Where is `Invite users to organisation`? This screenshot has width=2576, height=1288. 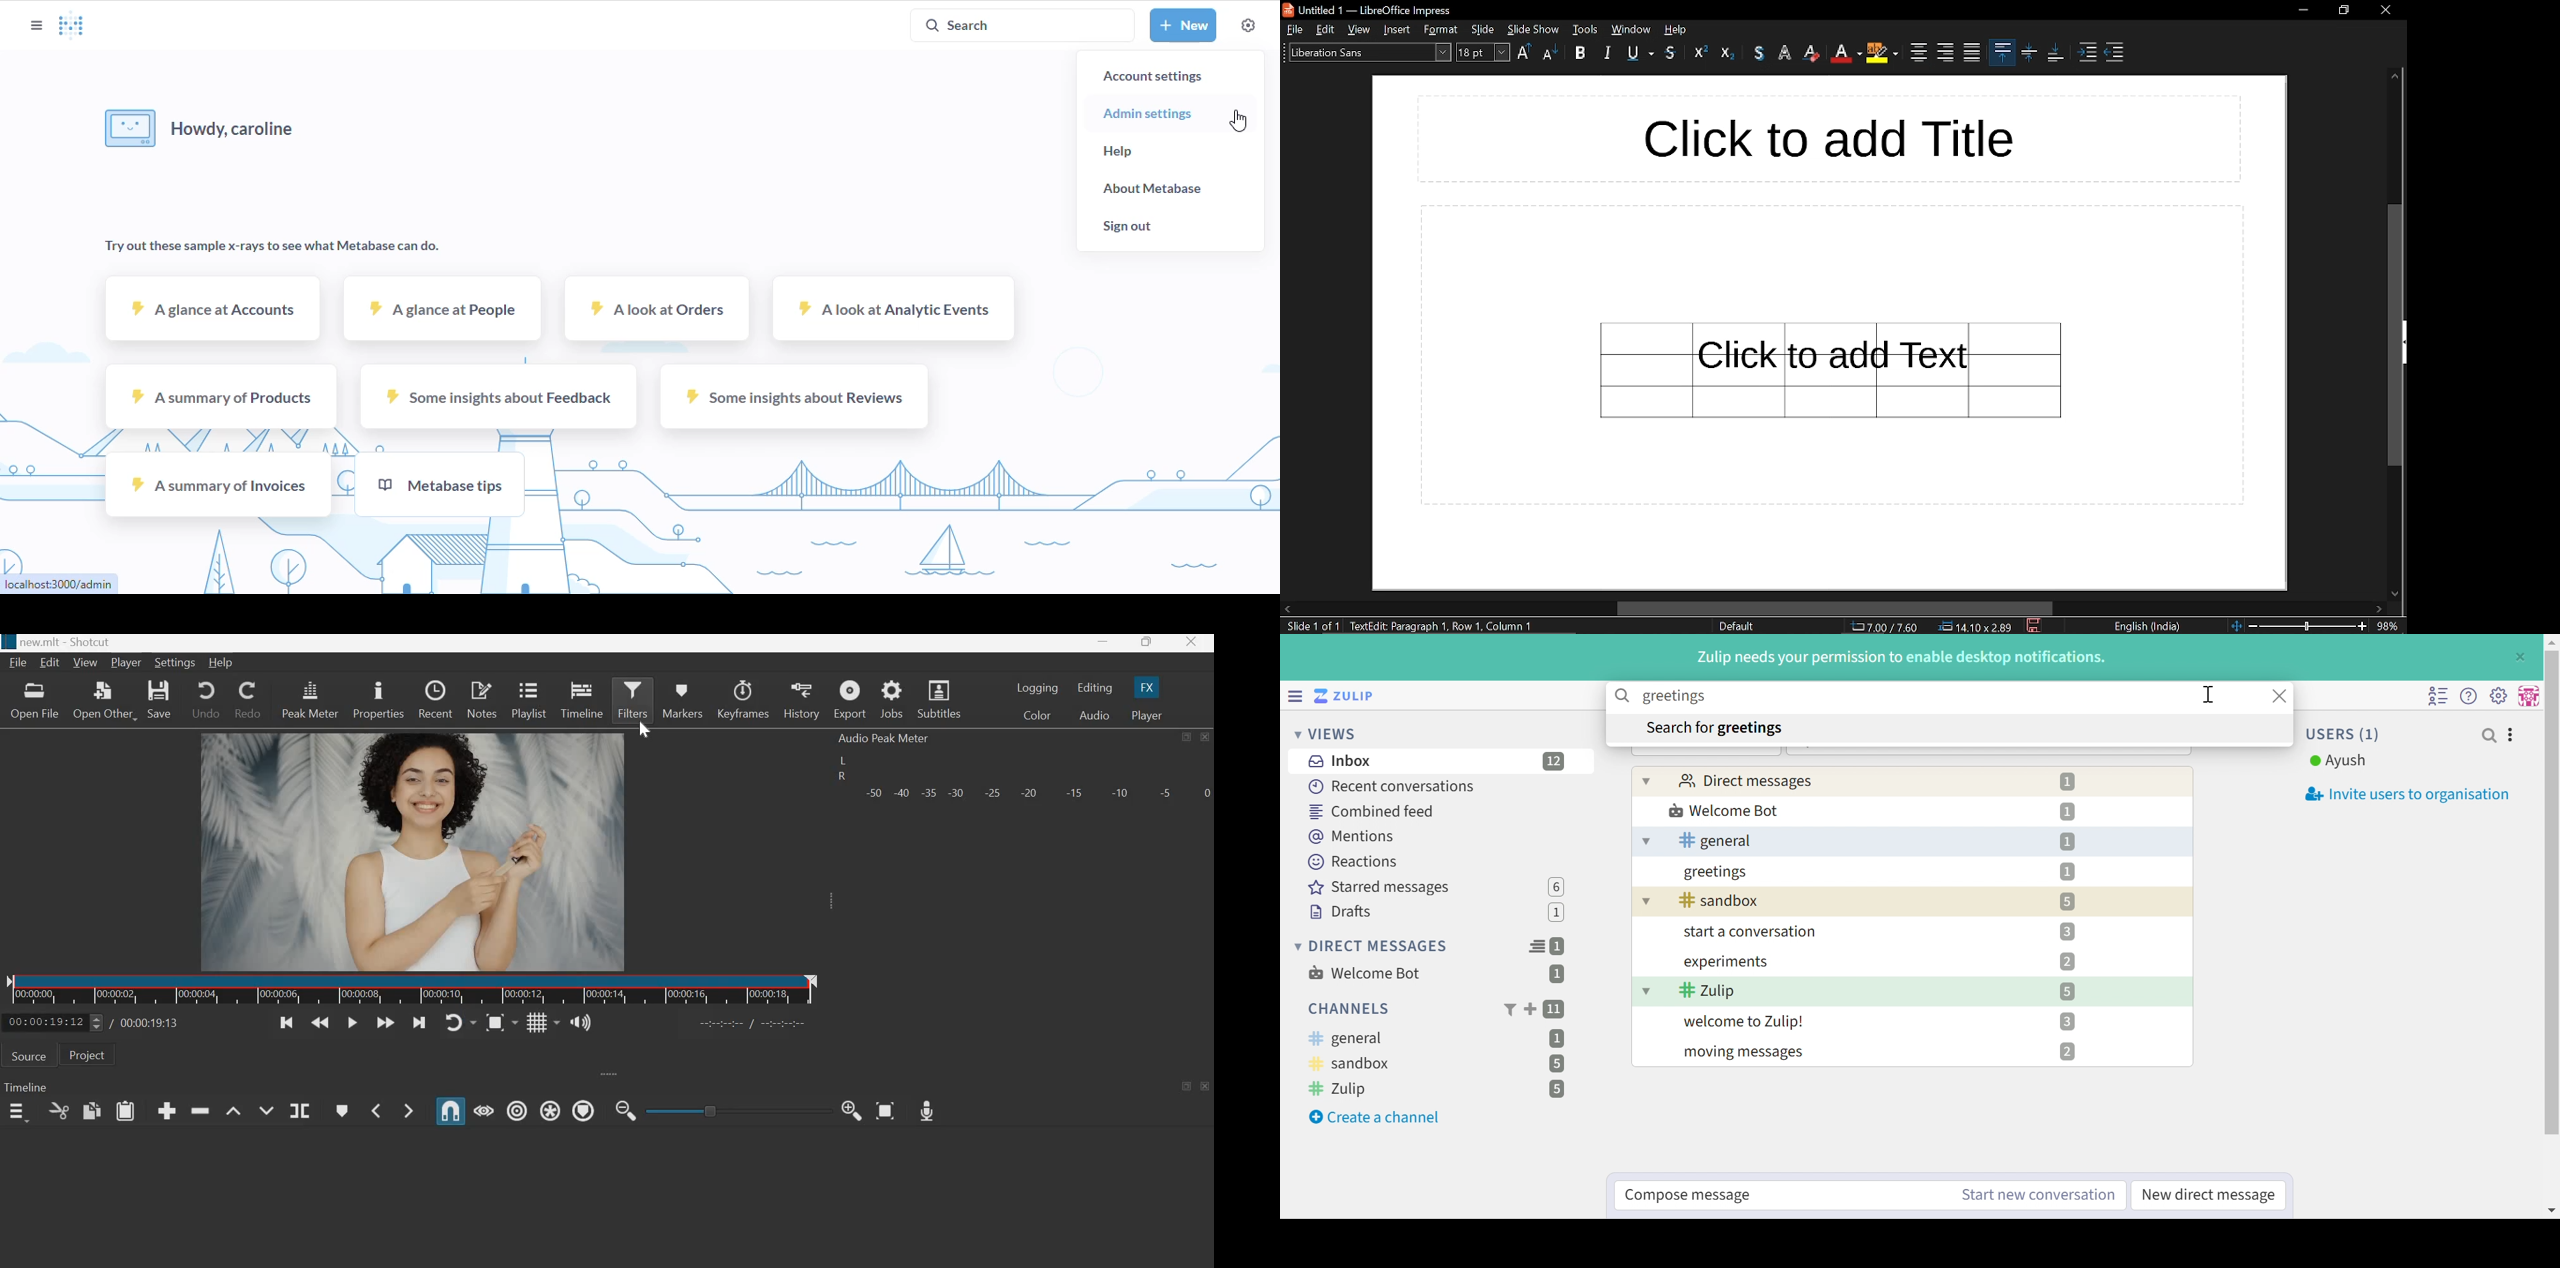 Invite users to organisation is located at coordinates (2401, 795).